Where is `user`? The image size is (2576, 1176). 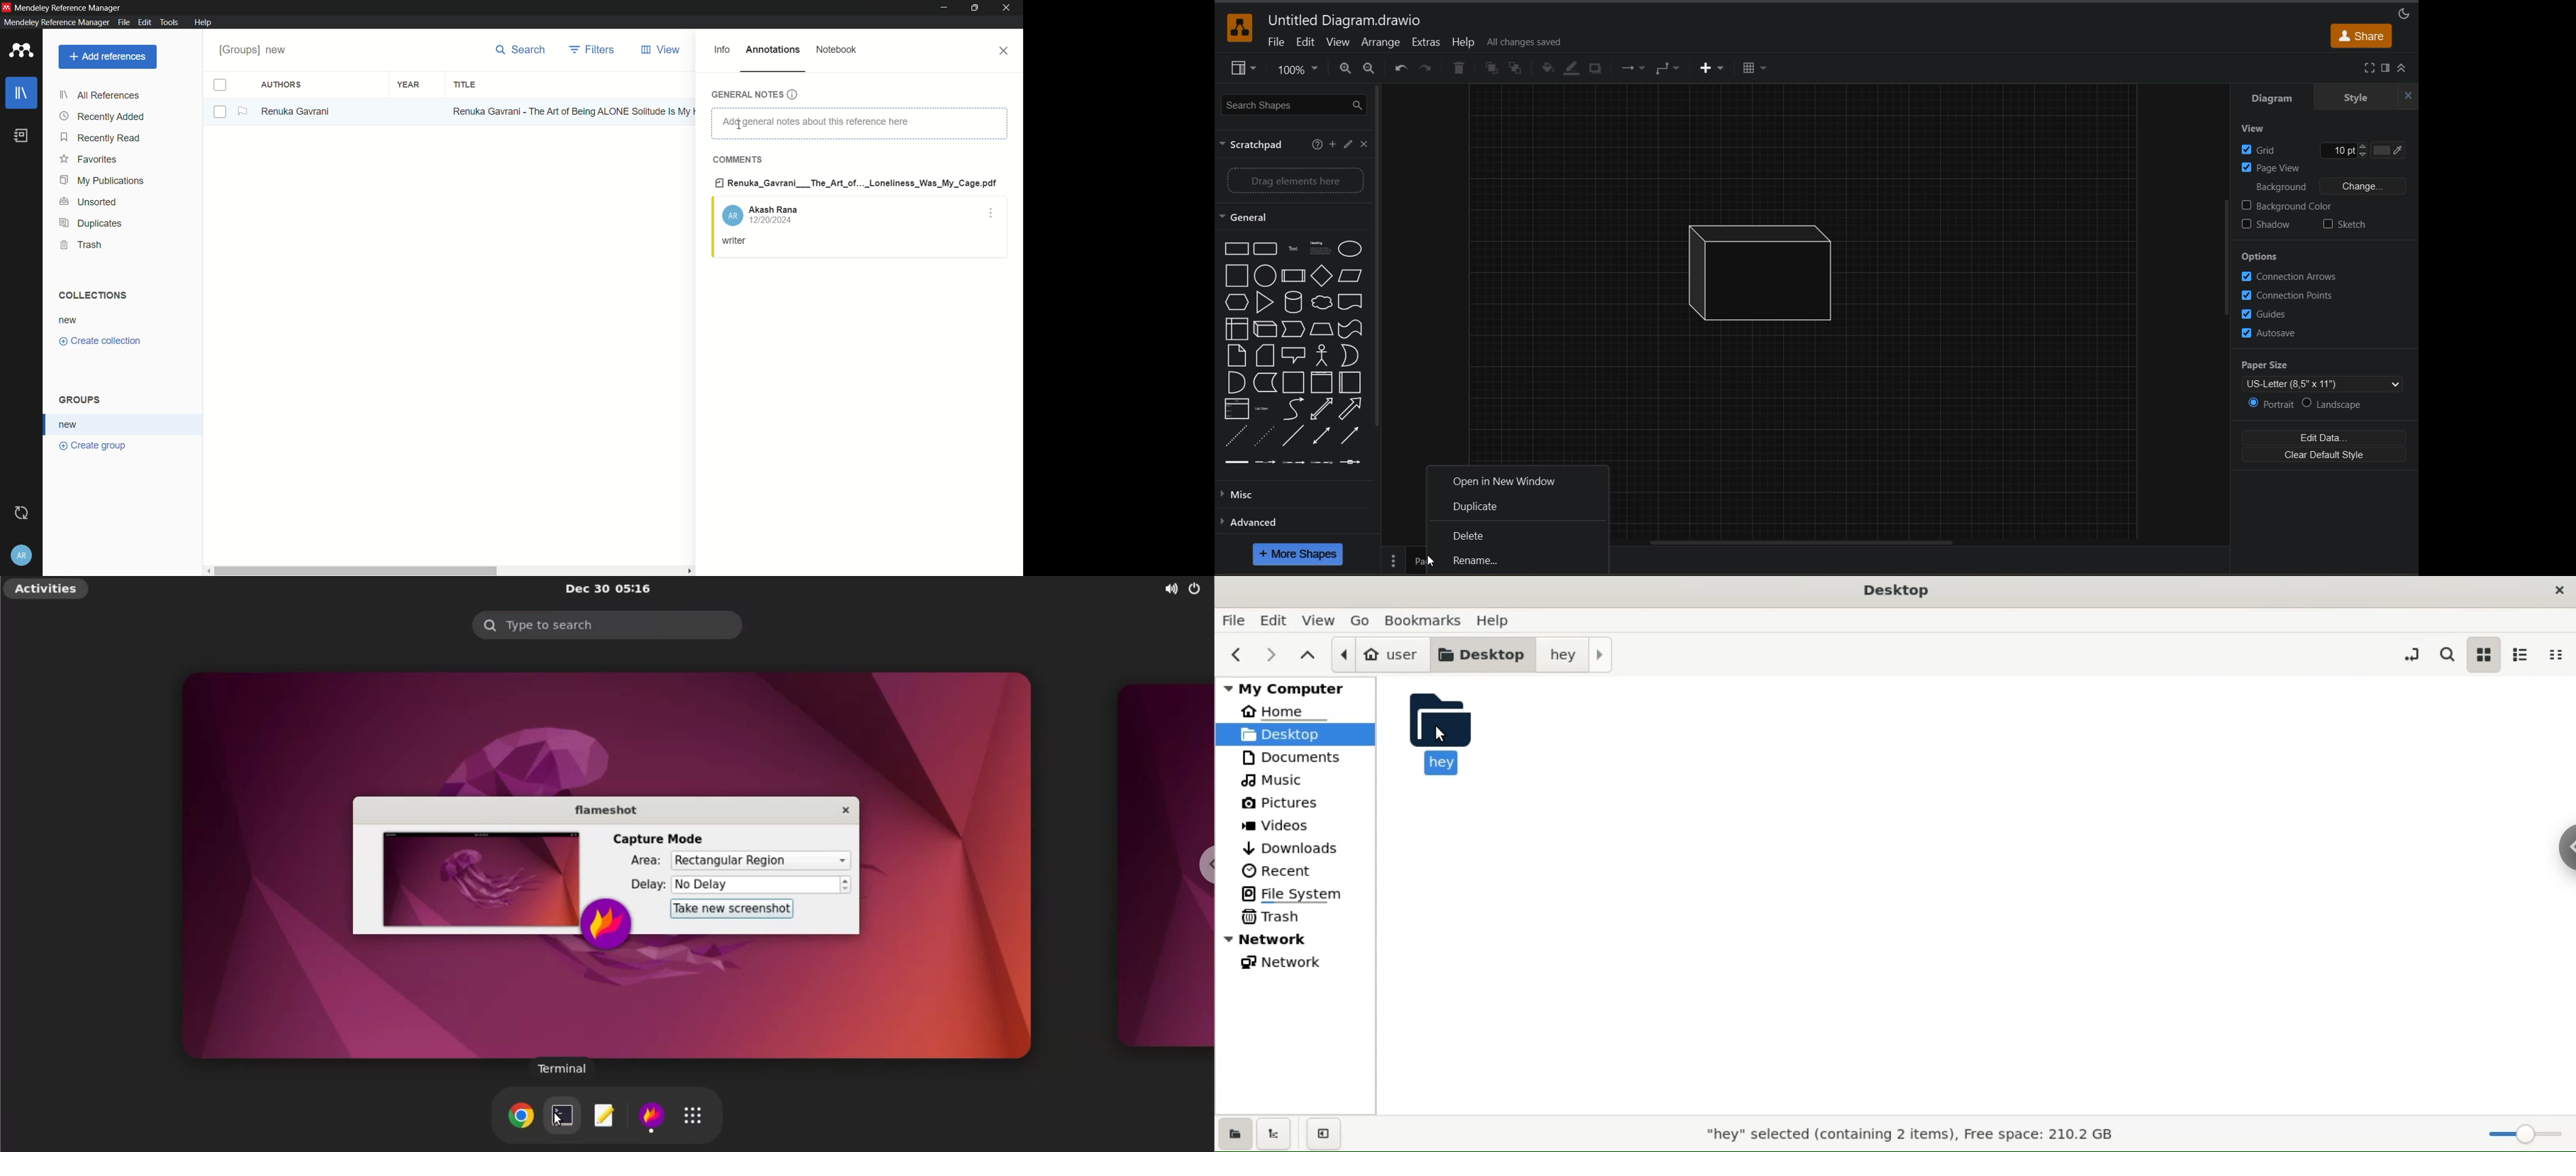 user is located at coordinates (1374, 655).